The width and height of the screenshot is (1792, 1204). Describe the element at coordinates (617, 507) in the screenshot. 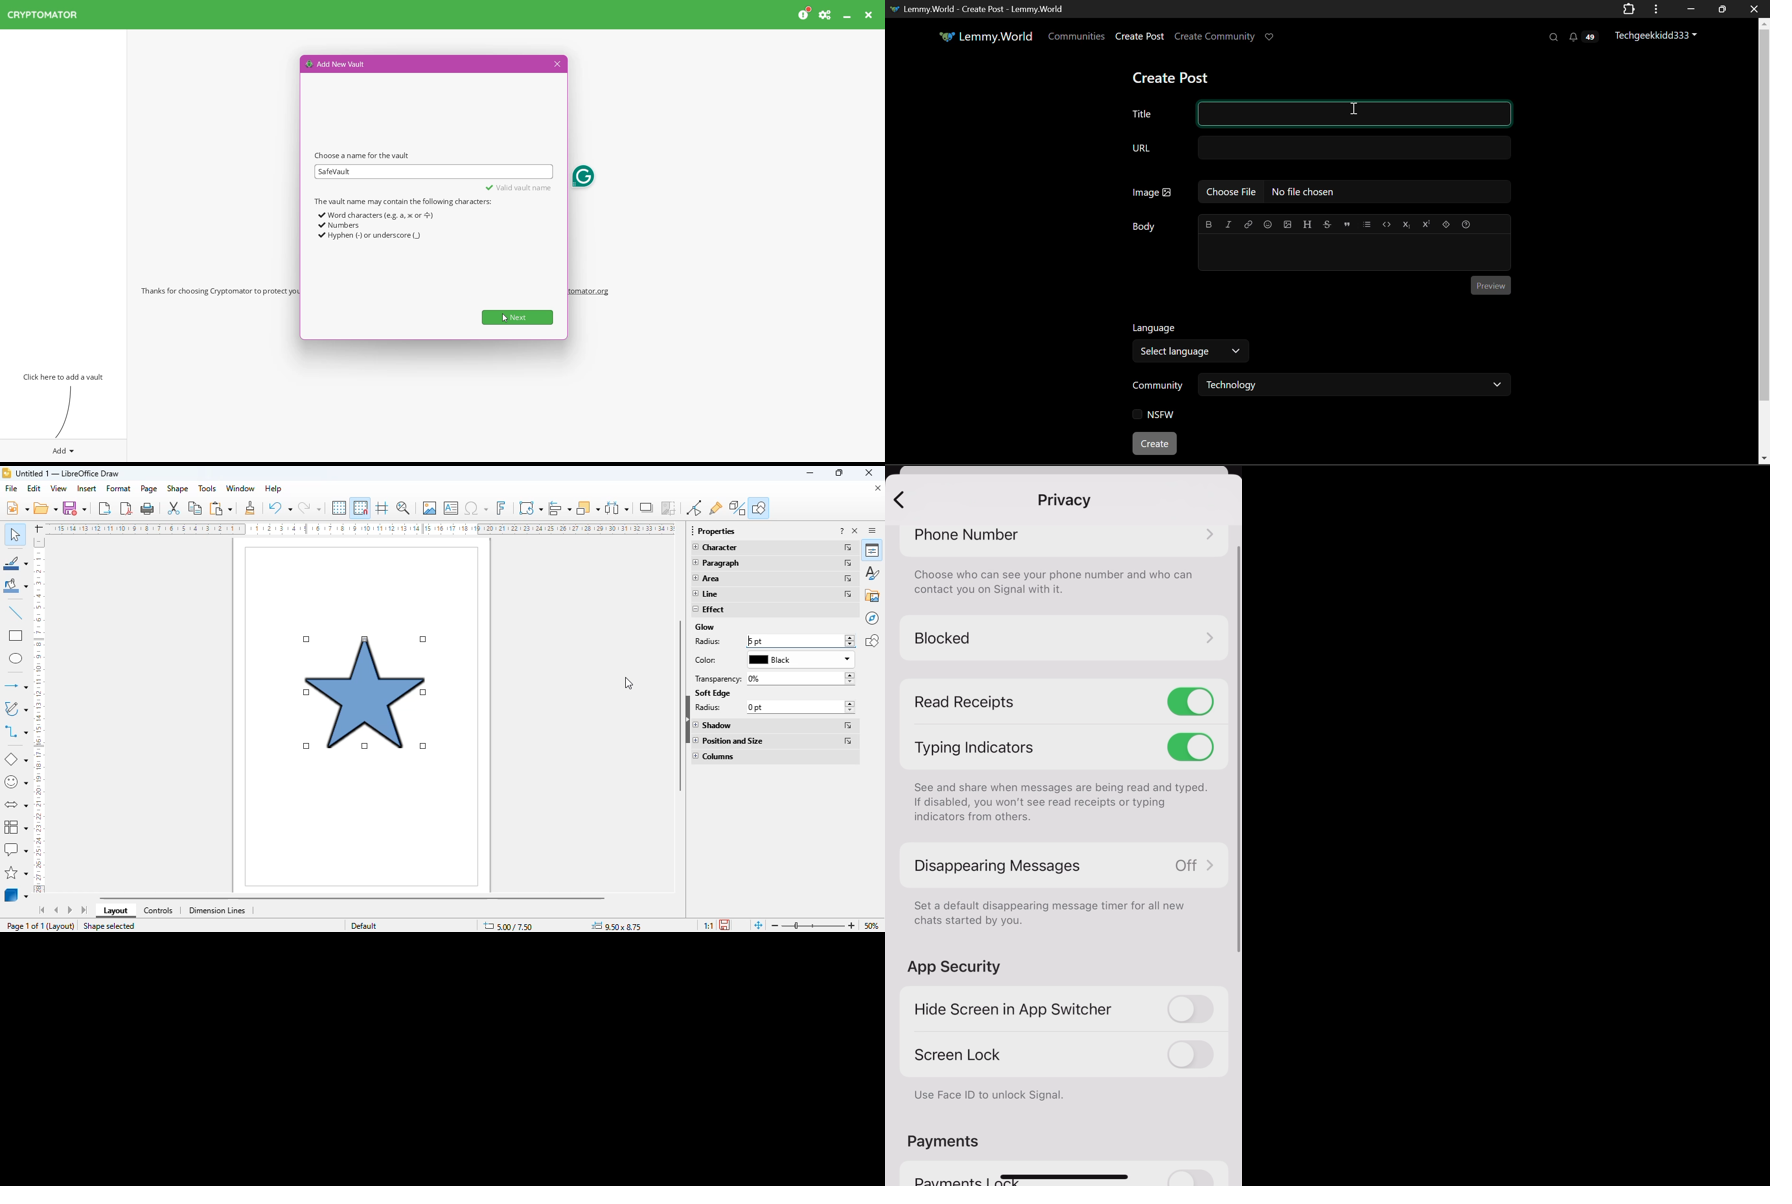

I see `select at least three objects to distribute` at that location.